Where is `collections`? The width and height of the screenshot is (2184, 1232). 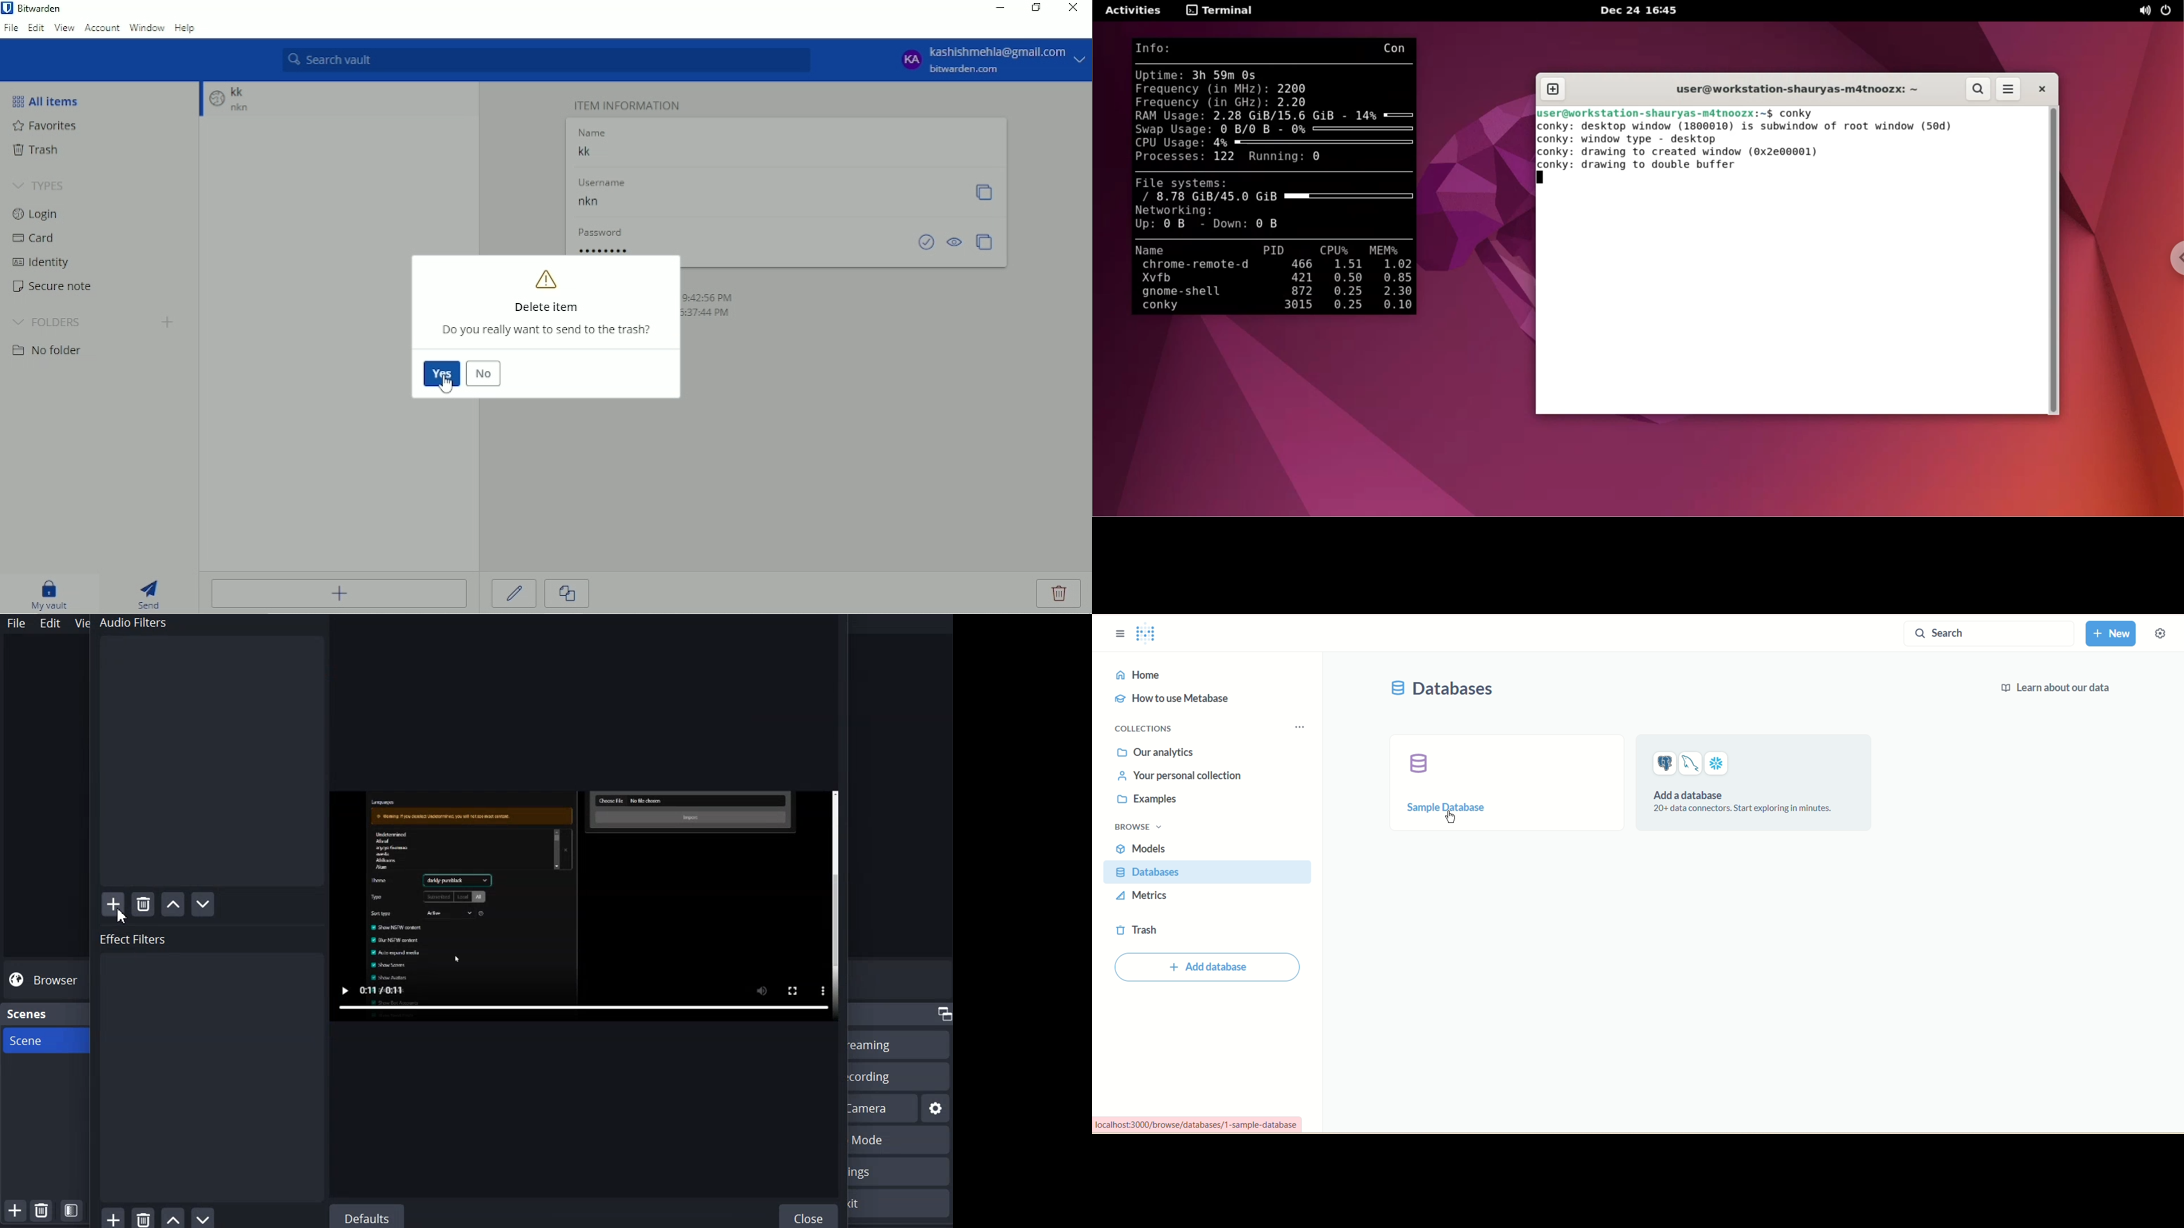
collections is located at coordinates (1154, 731).